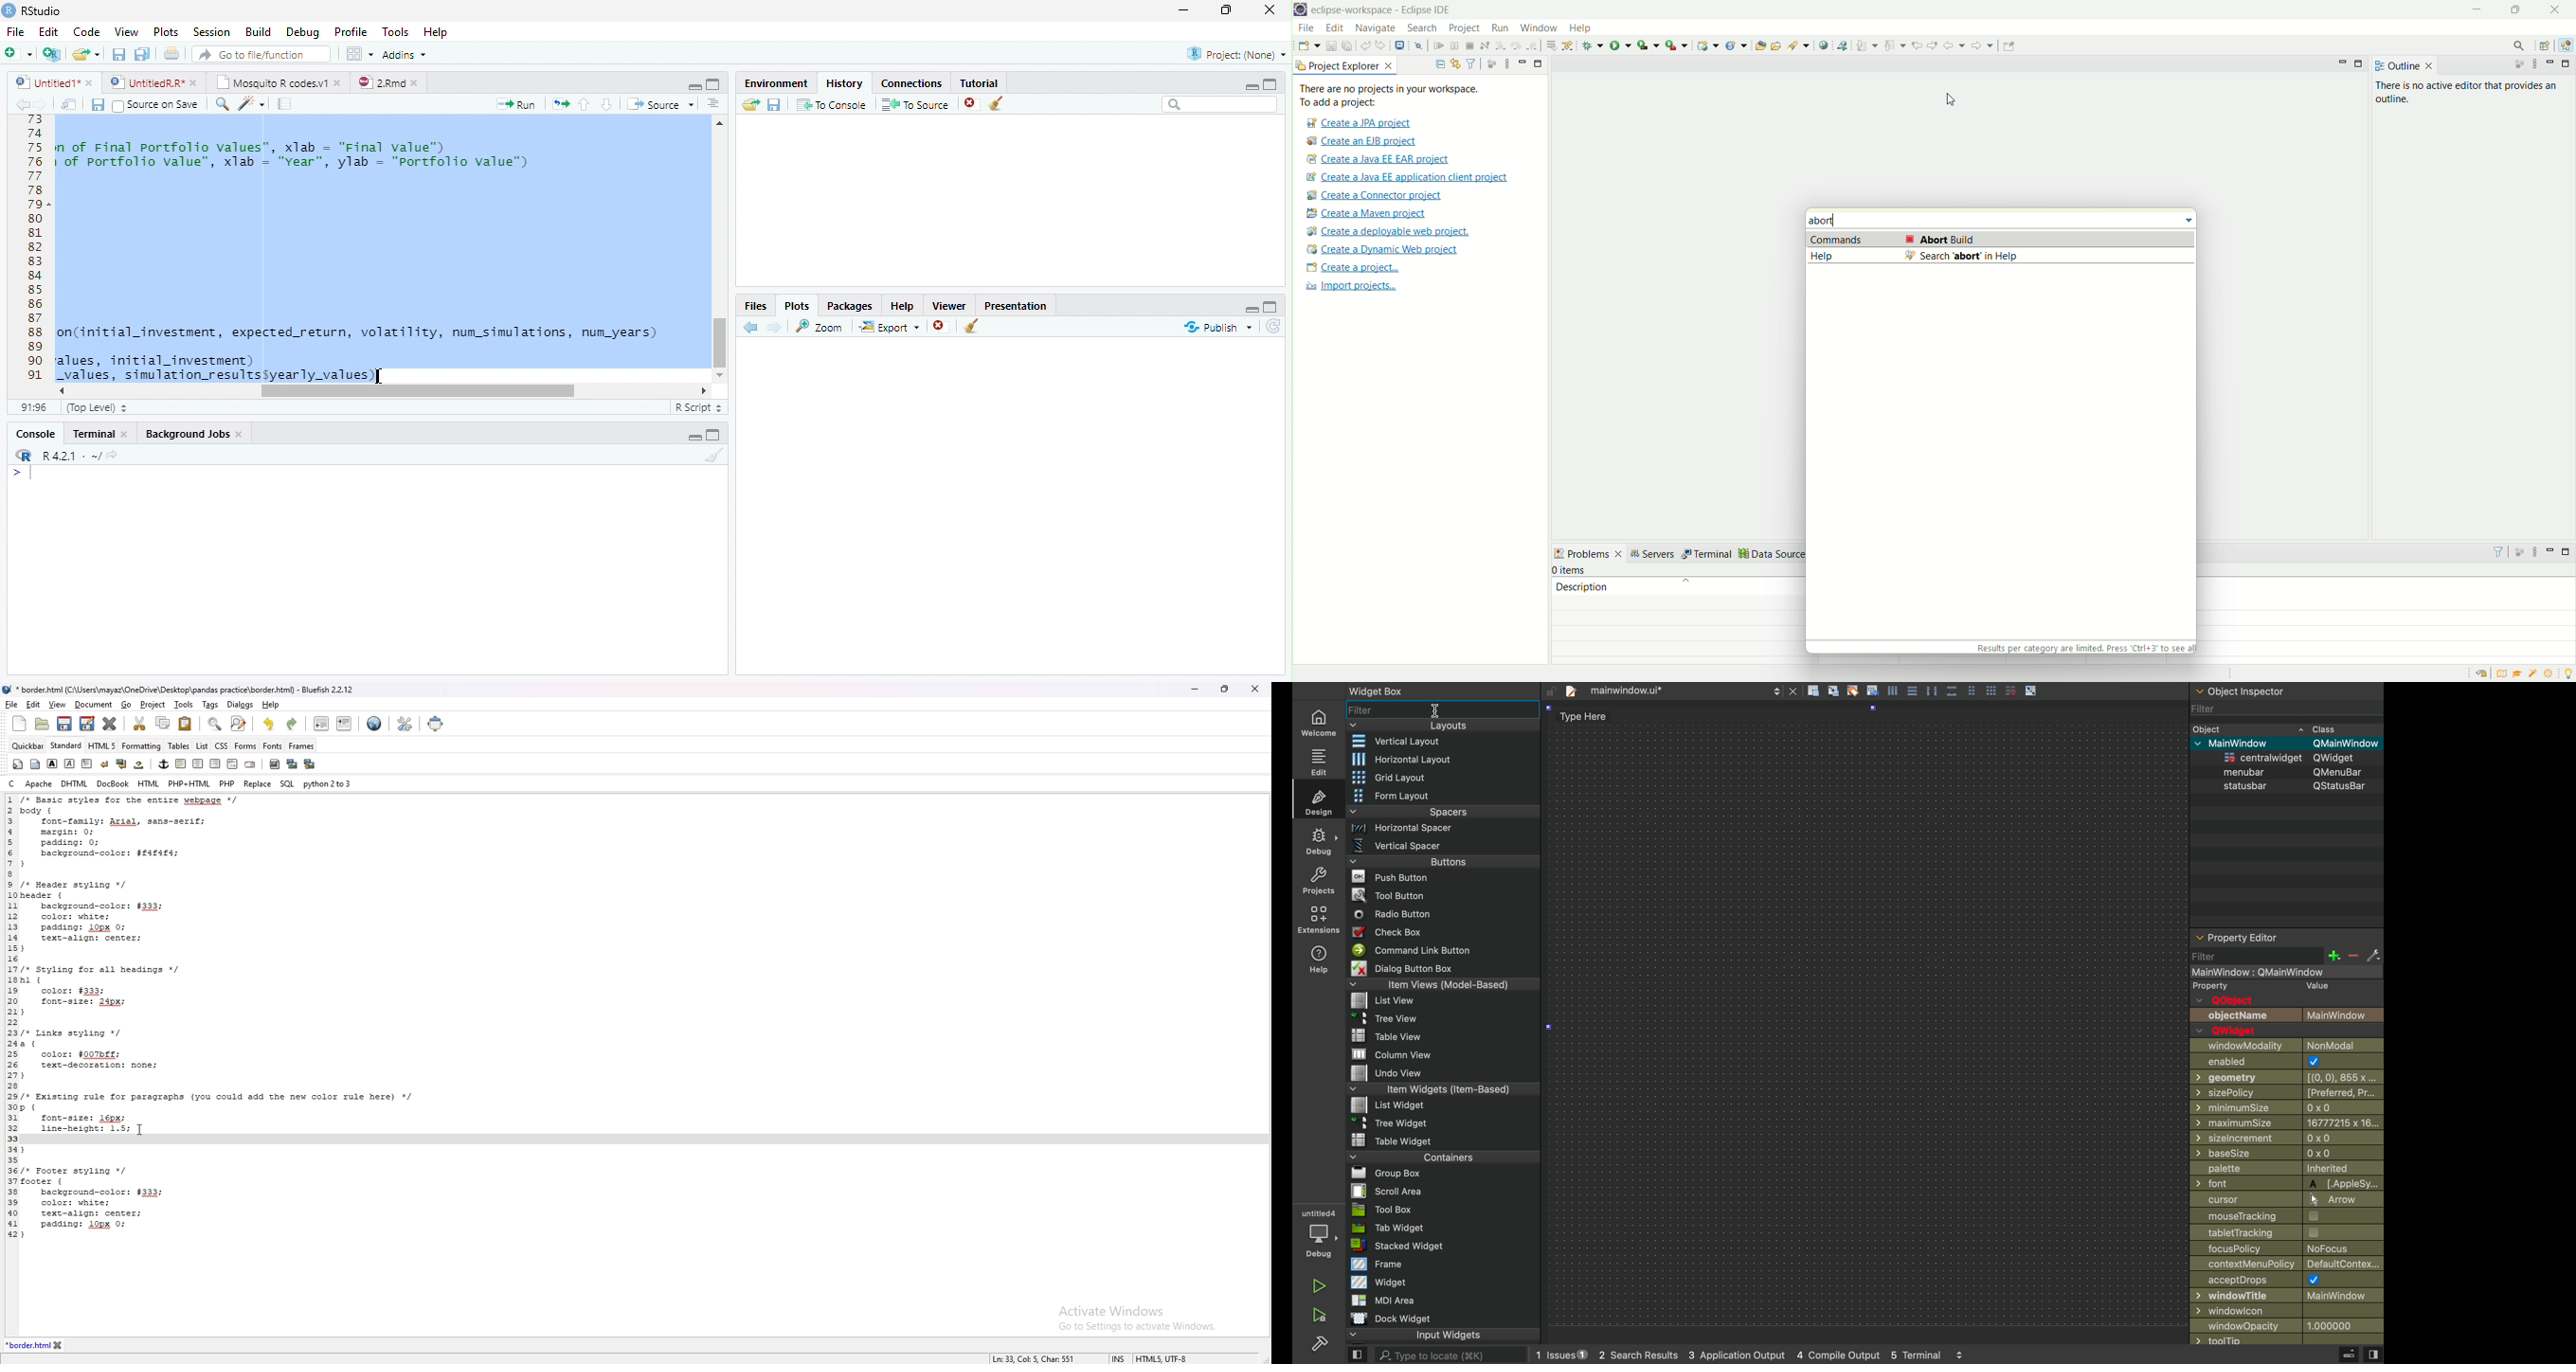  What do you see at coordinates (252, 104) in the screenshot?
I see `Code Tools` at bounding box center [252, 104].